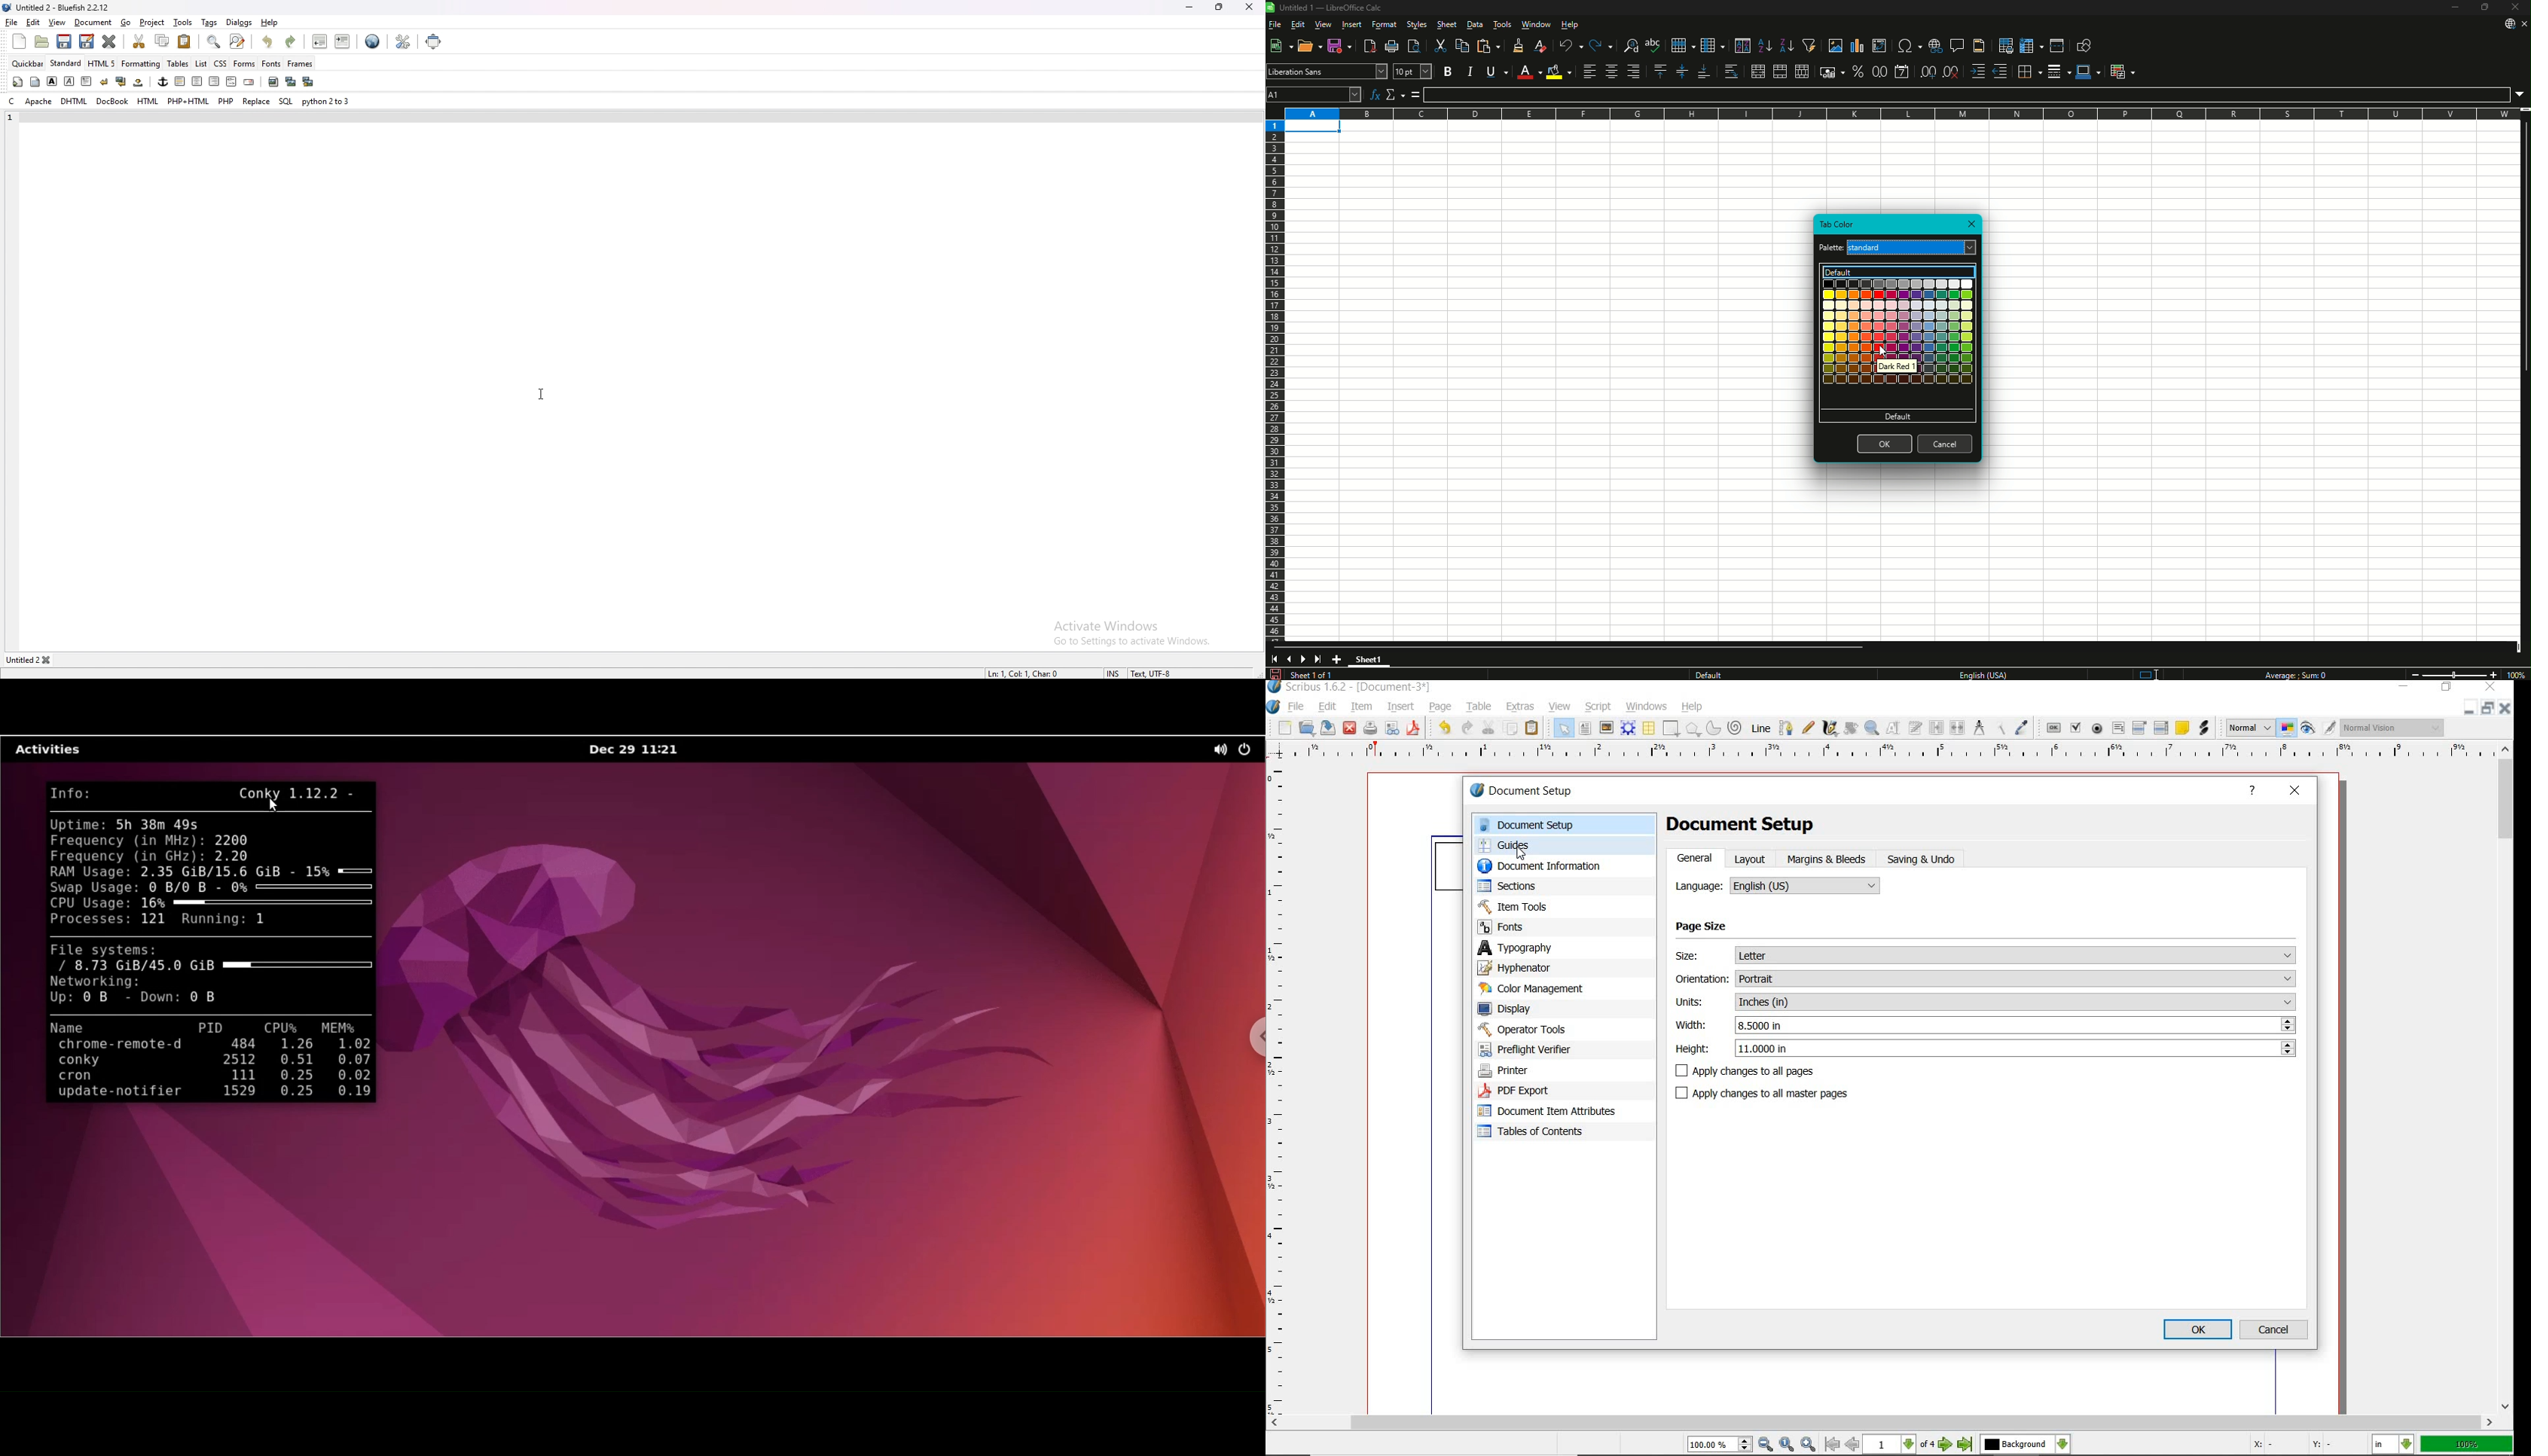 This screenshot has height=1456, width=2548. I want to click on pdf combo box, so click(2139, 727).